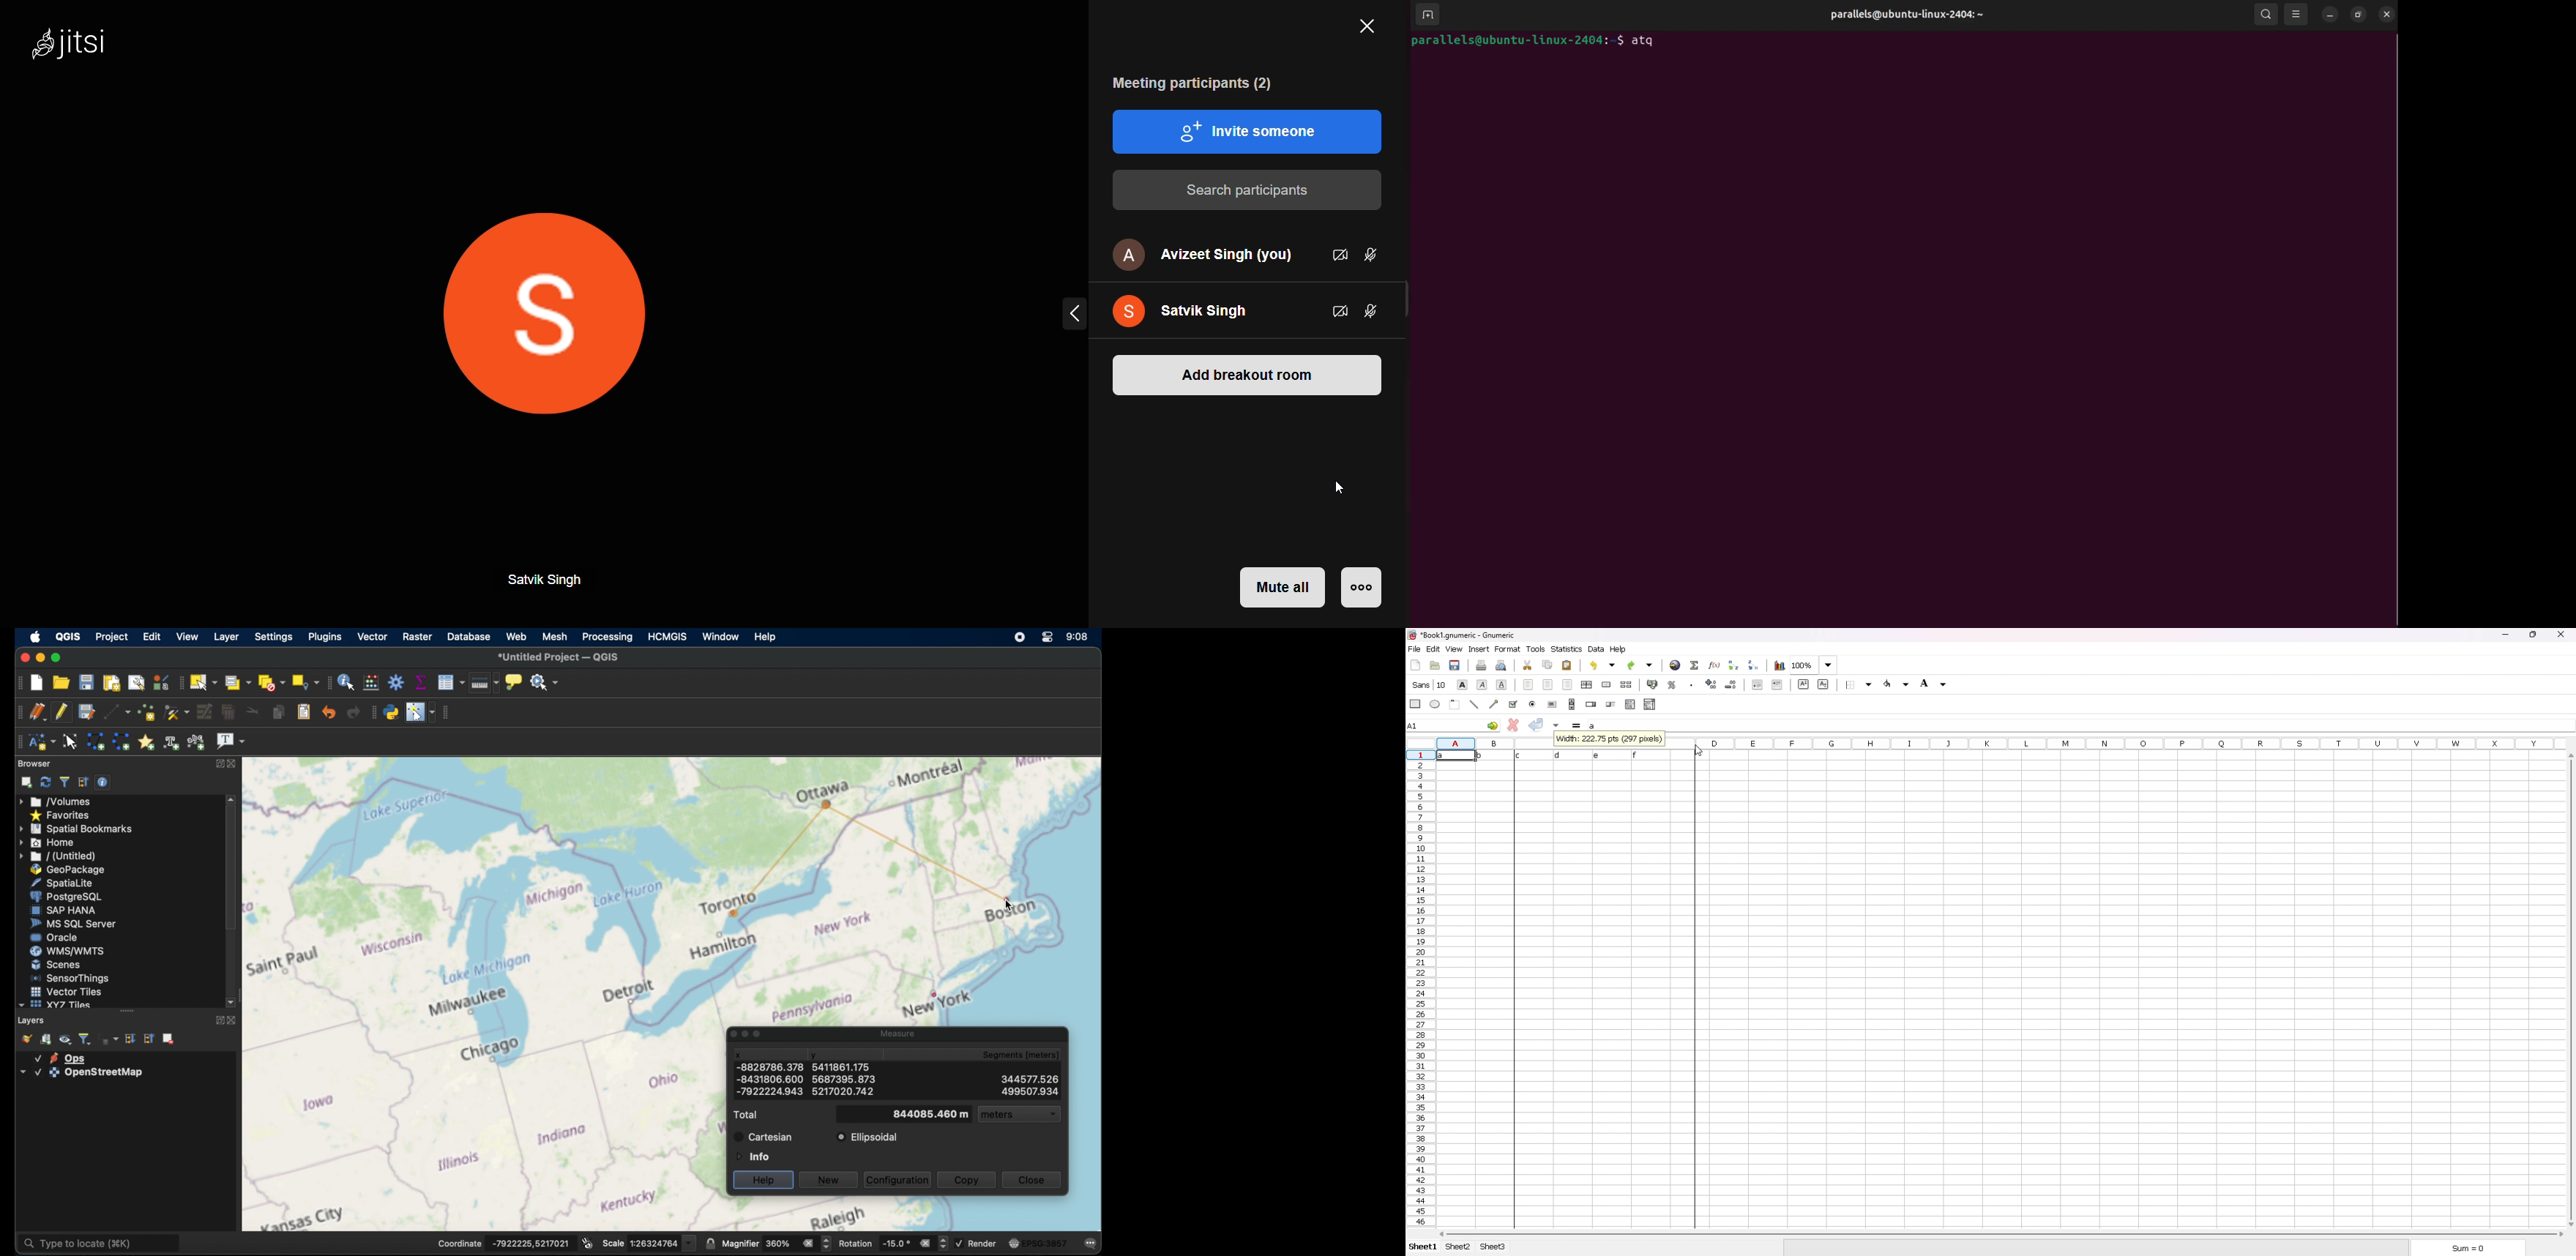 The image size is (2576, 1260). Describe the element at coordinates (1536, 725) in the screenshot. I see `accept changes` at that location.